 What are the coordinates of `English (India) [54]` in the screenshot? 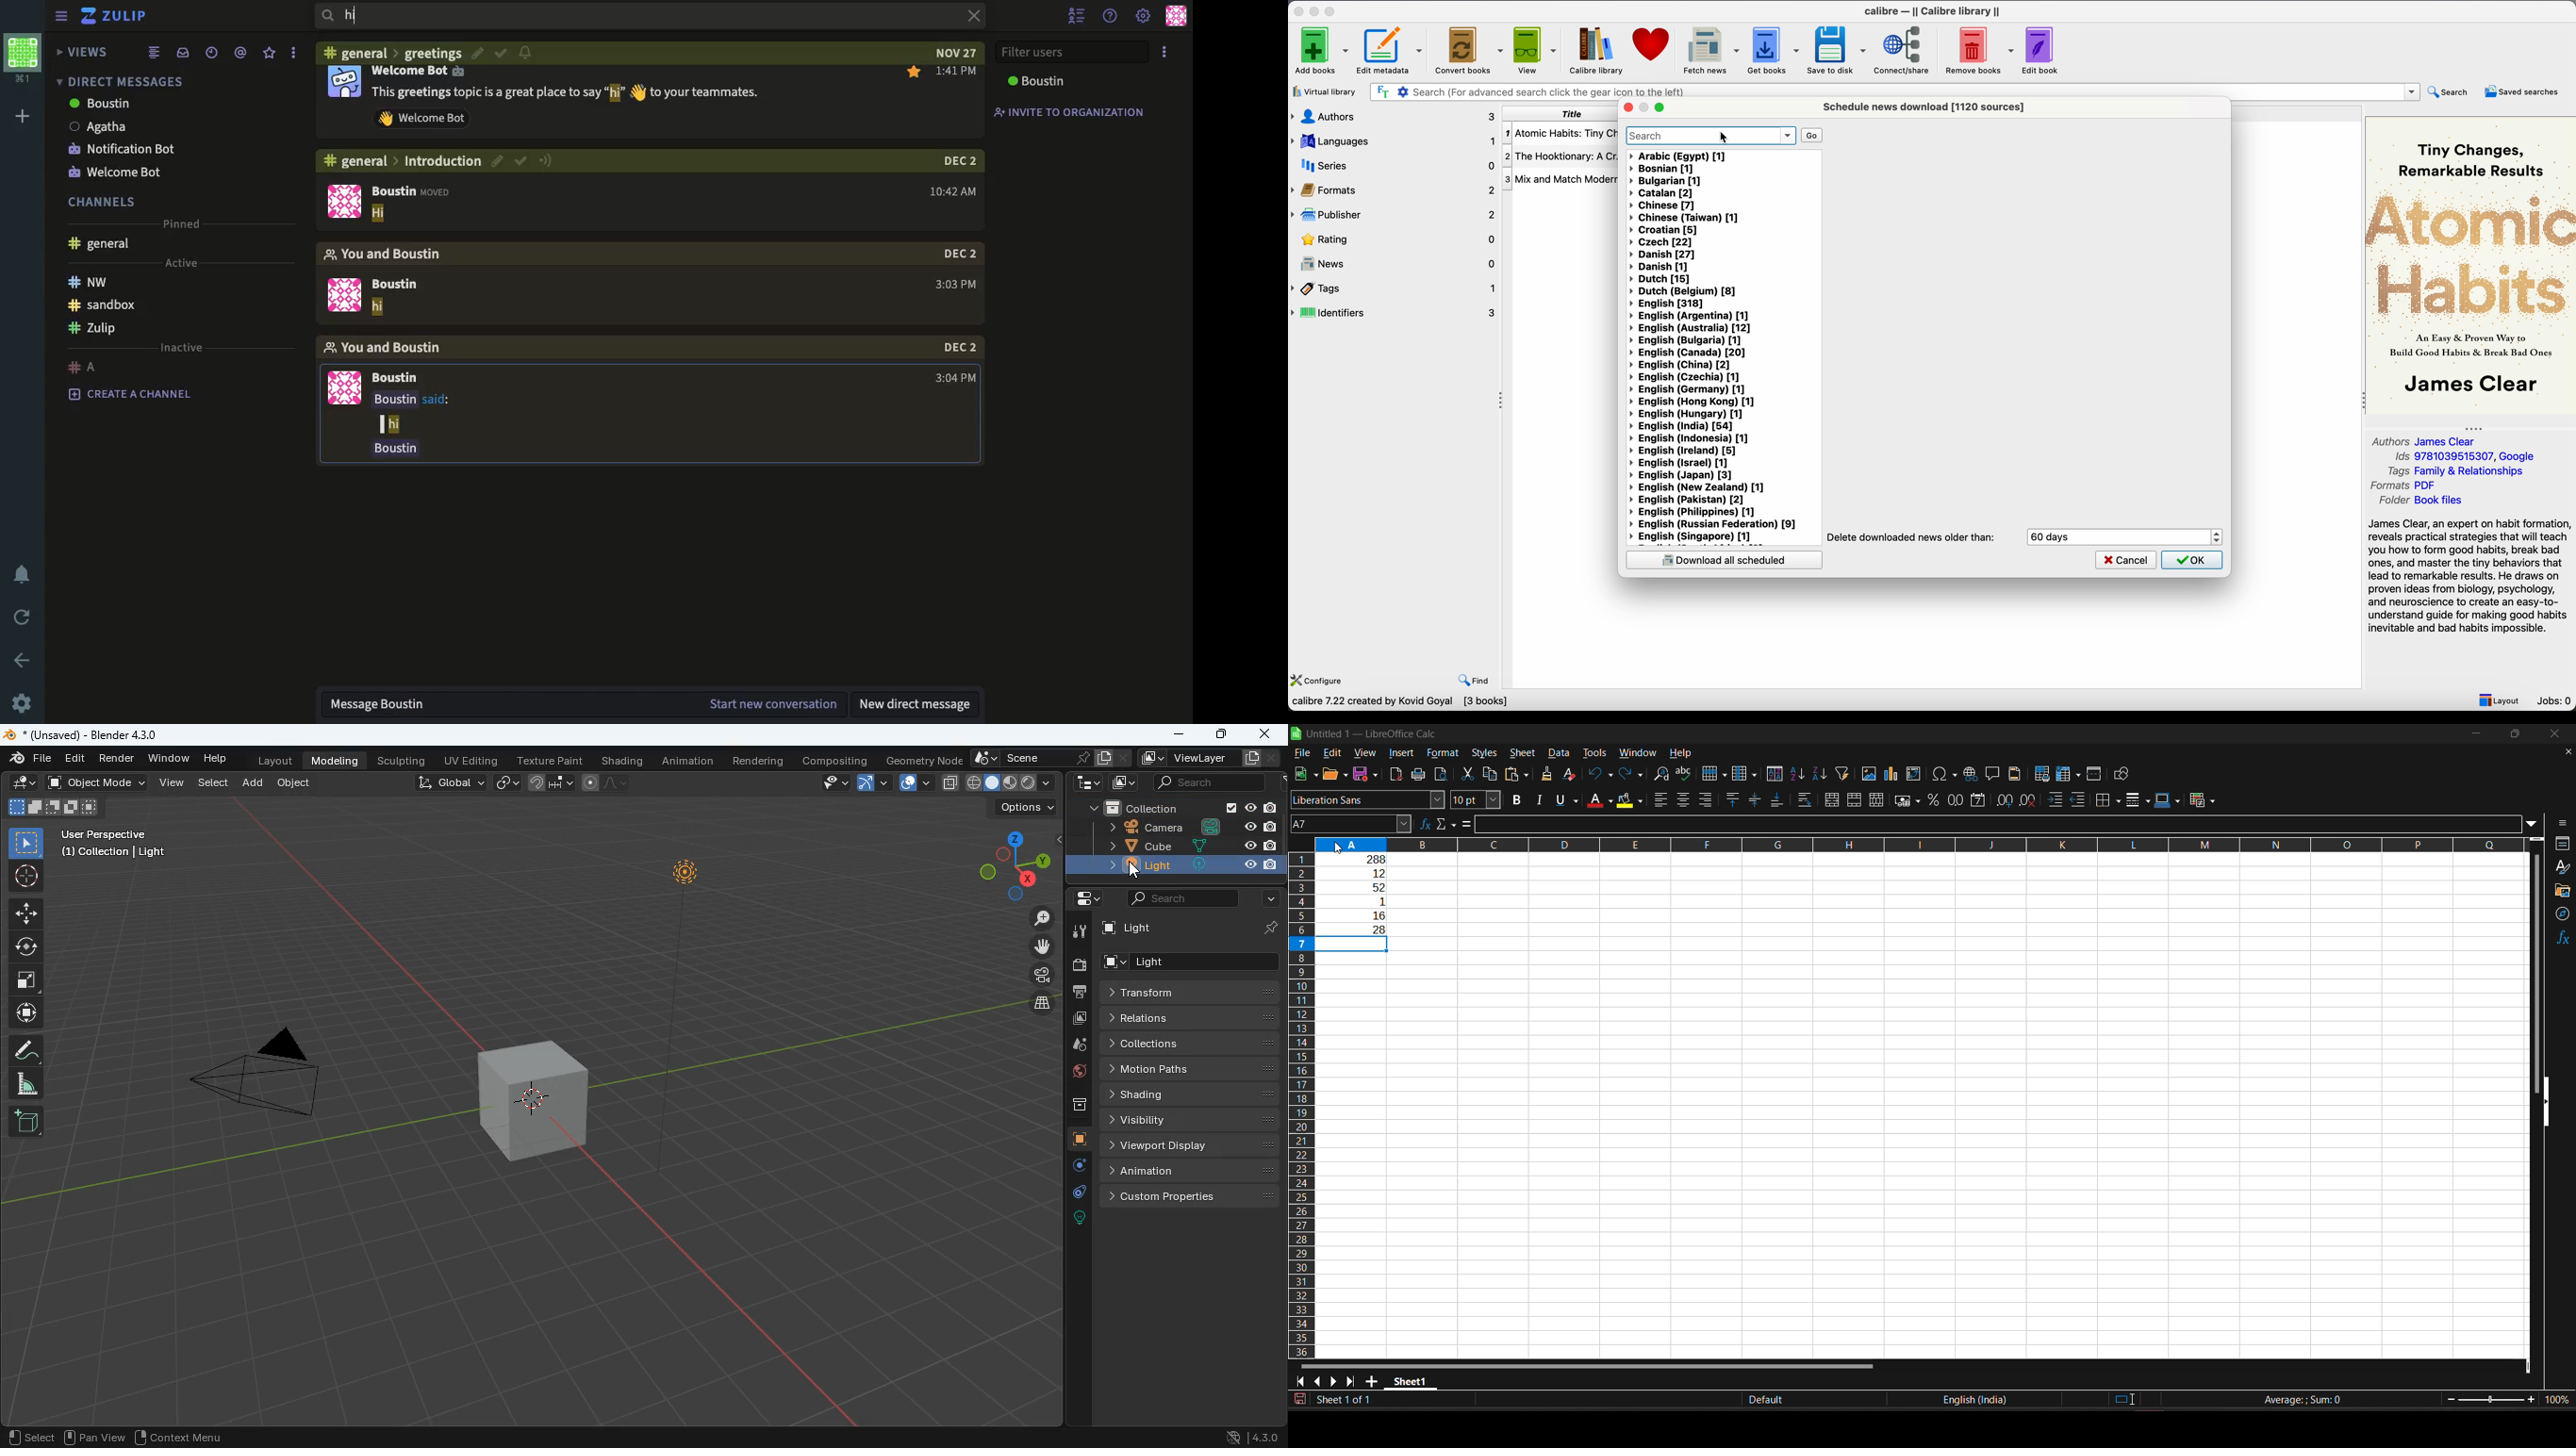 It's located at (1681, 427).